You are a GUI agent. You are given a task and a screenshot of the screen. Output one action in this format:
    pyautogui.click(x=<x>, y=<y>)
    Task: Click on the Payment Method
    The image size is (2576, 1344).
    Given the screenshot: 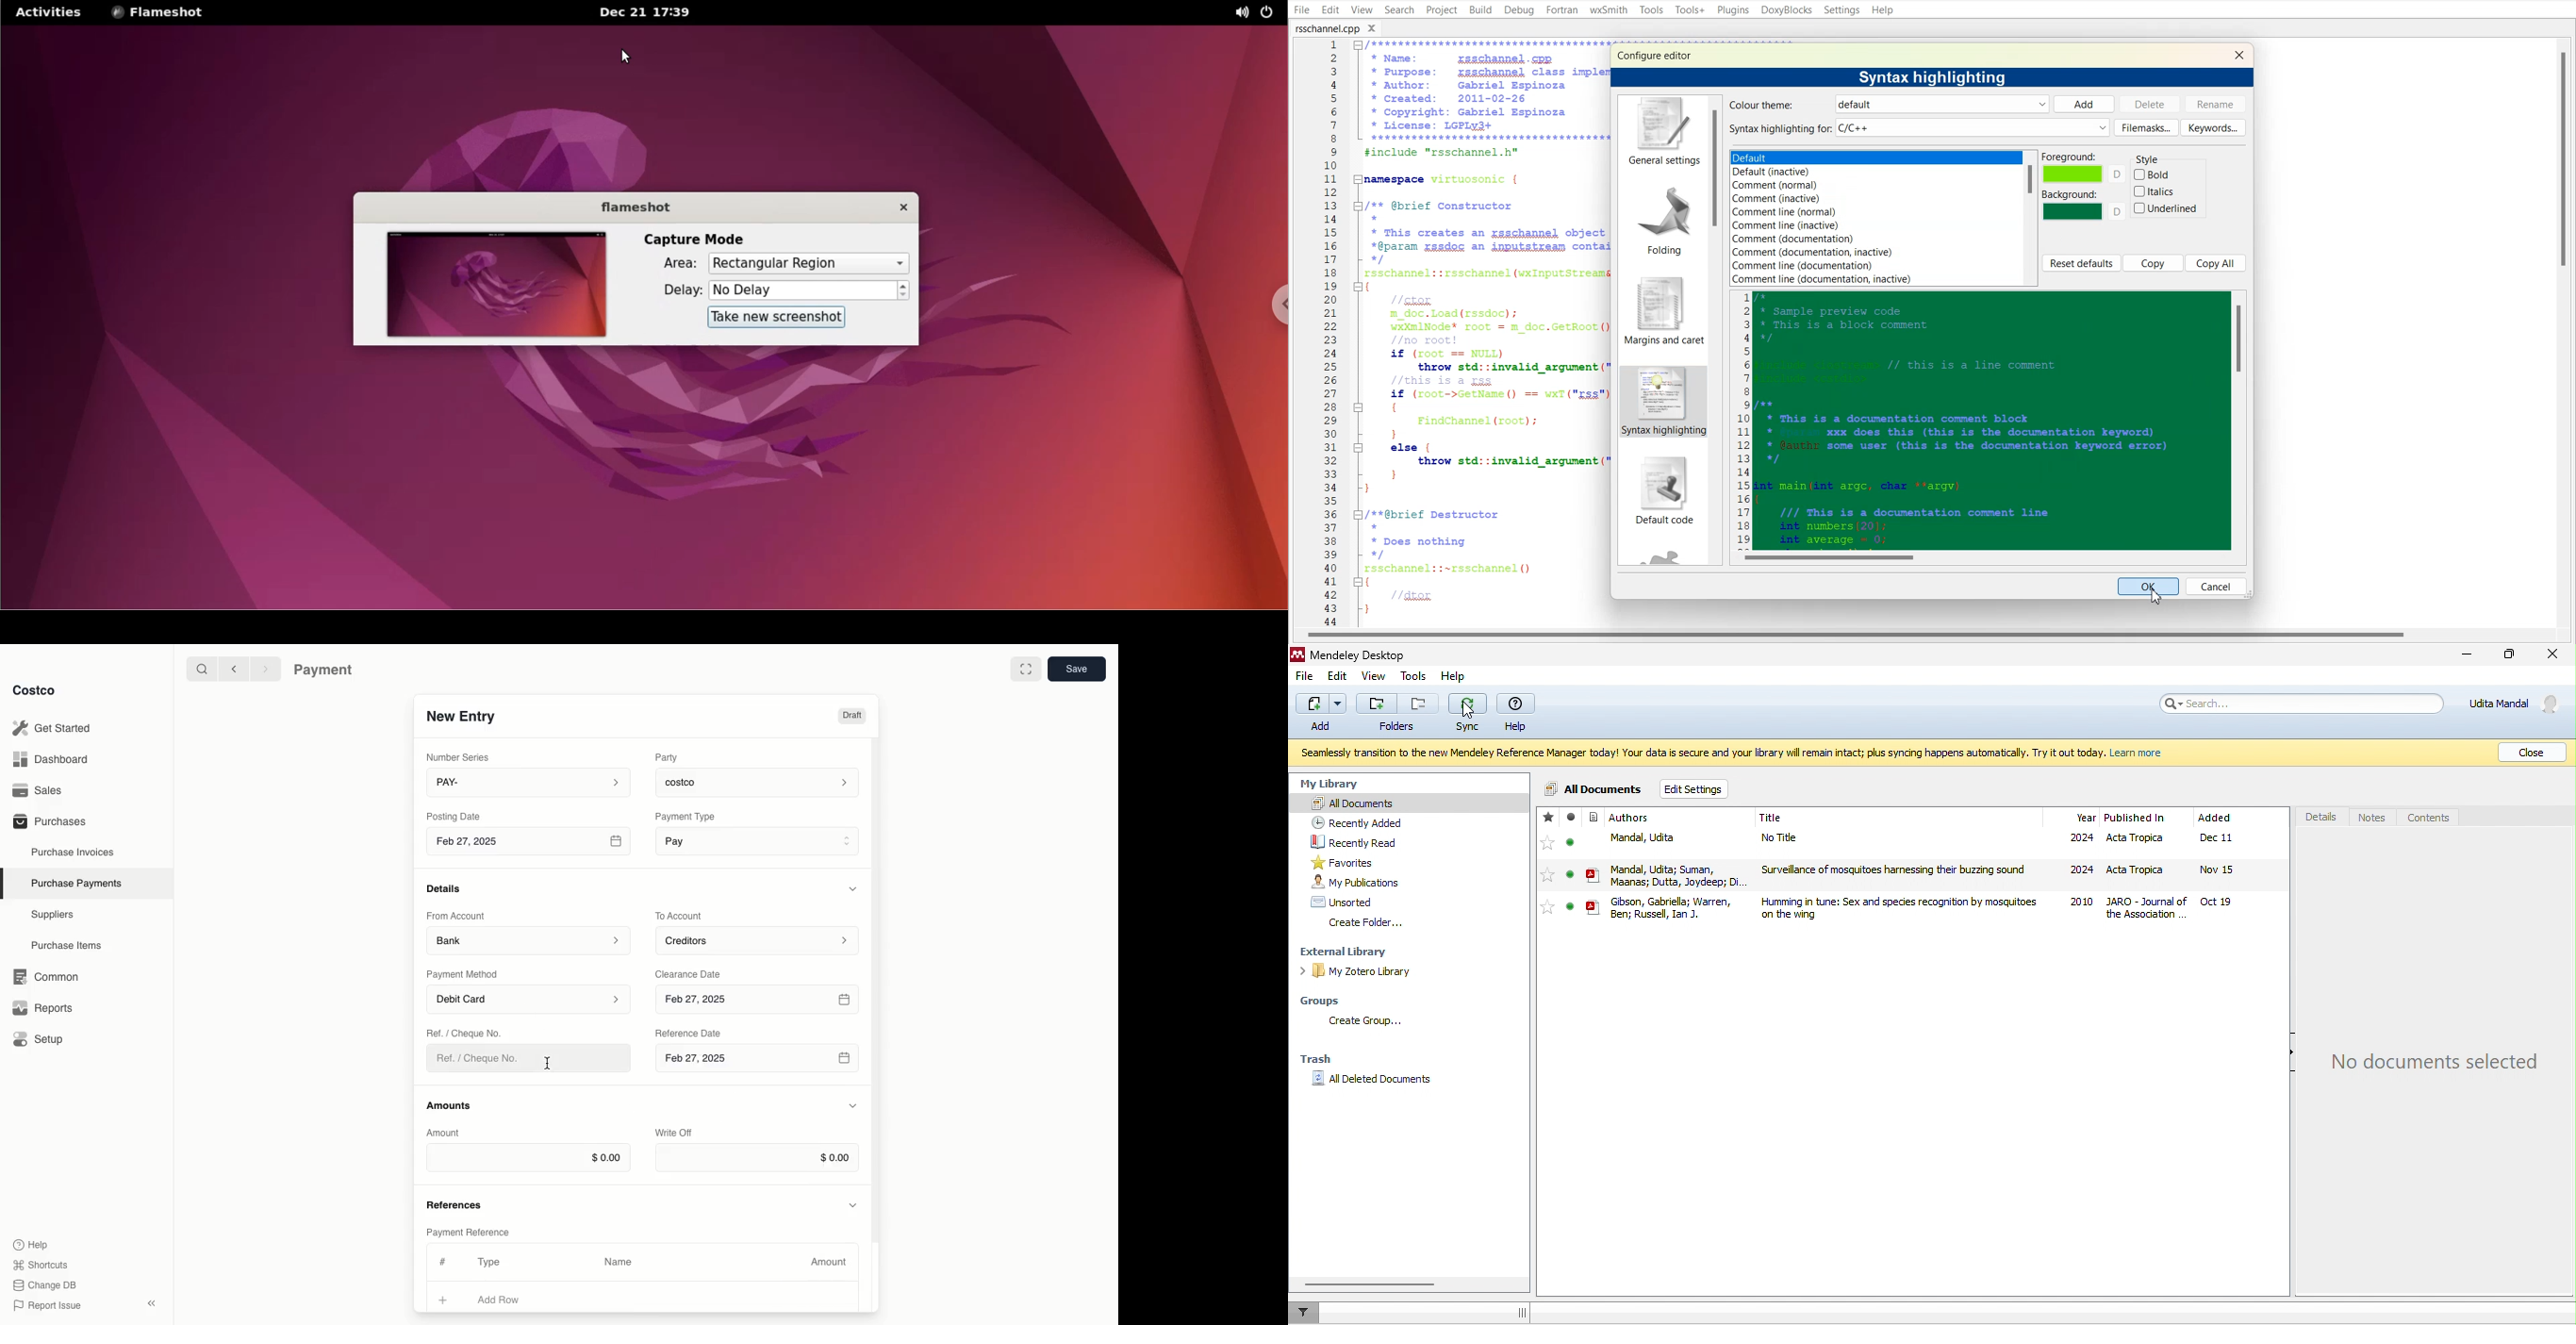 What is the action you would take?
    pyautogui.click(x=464, y=974)
    